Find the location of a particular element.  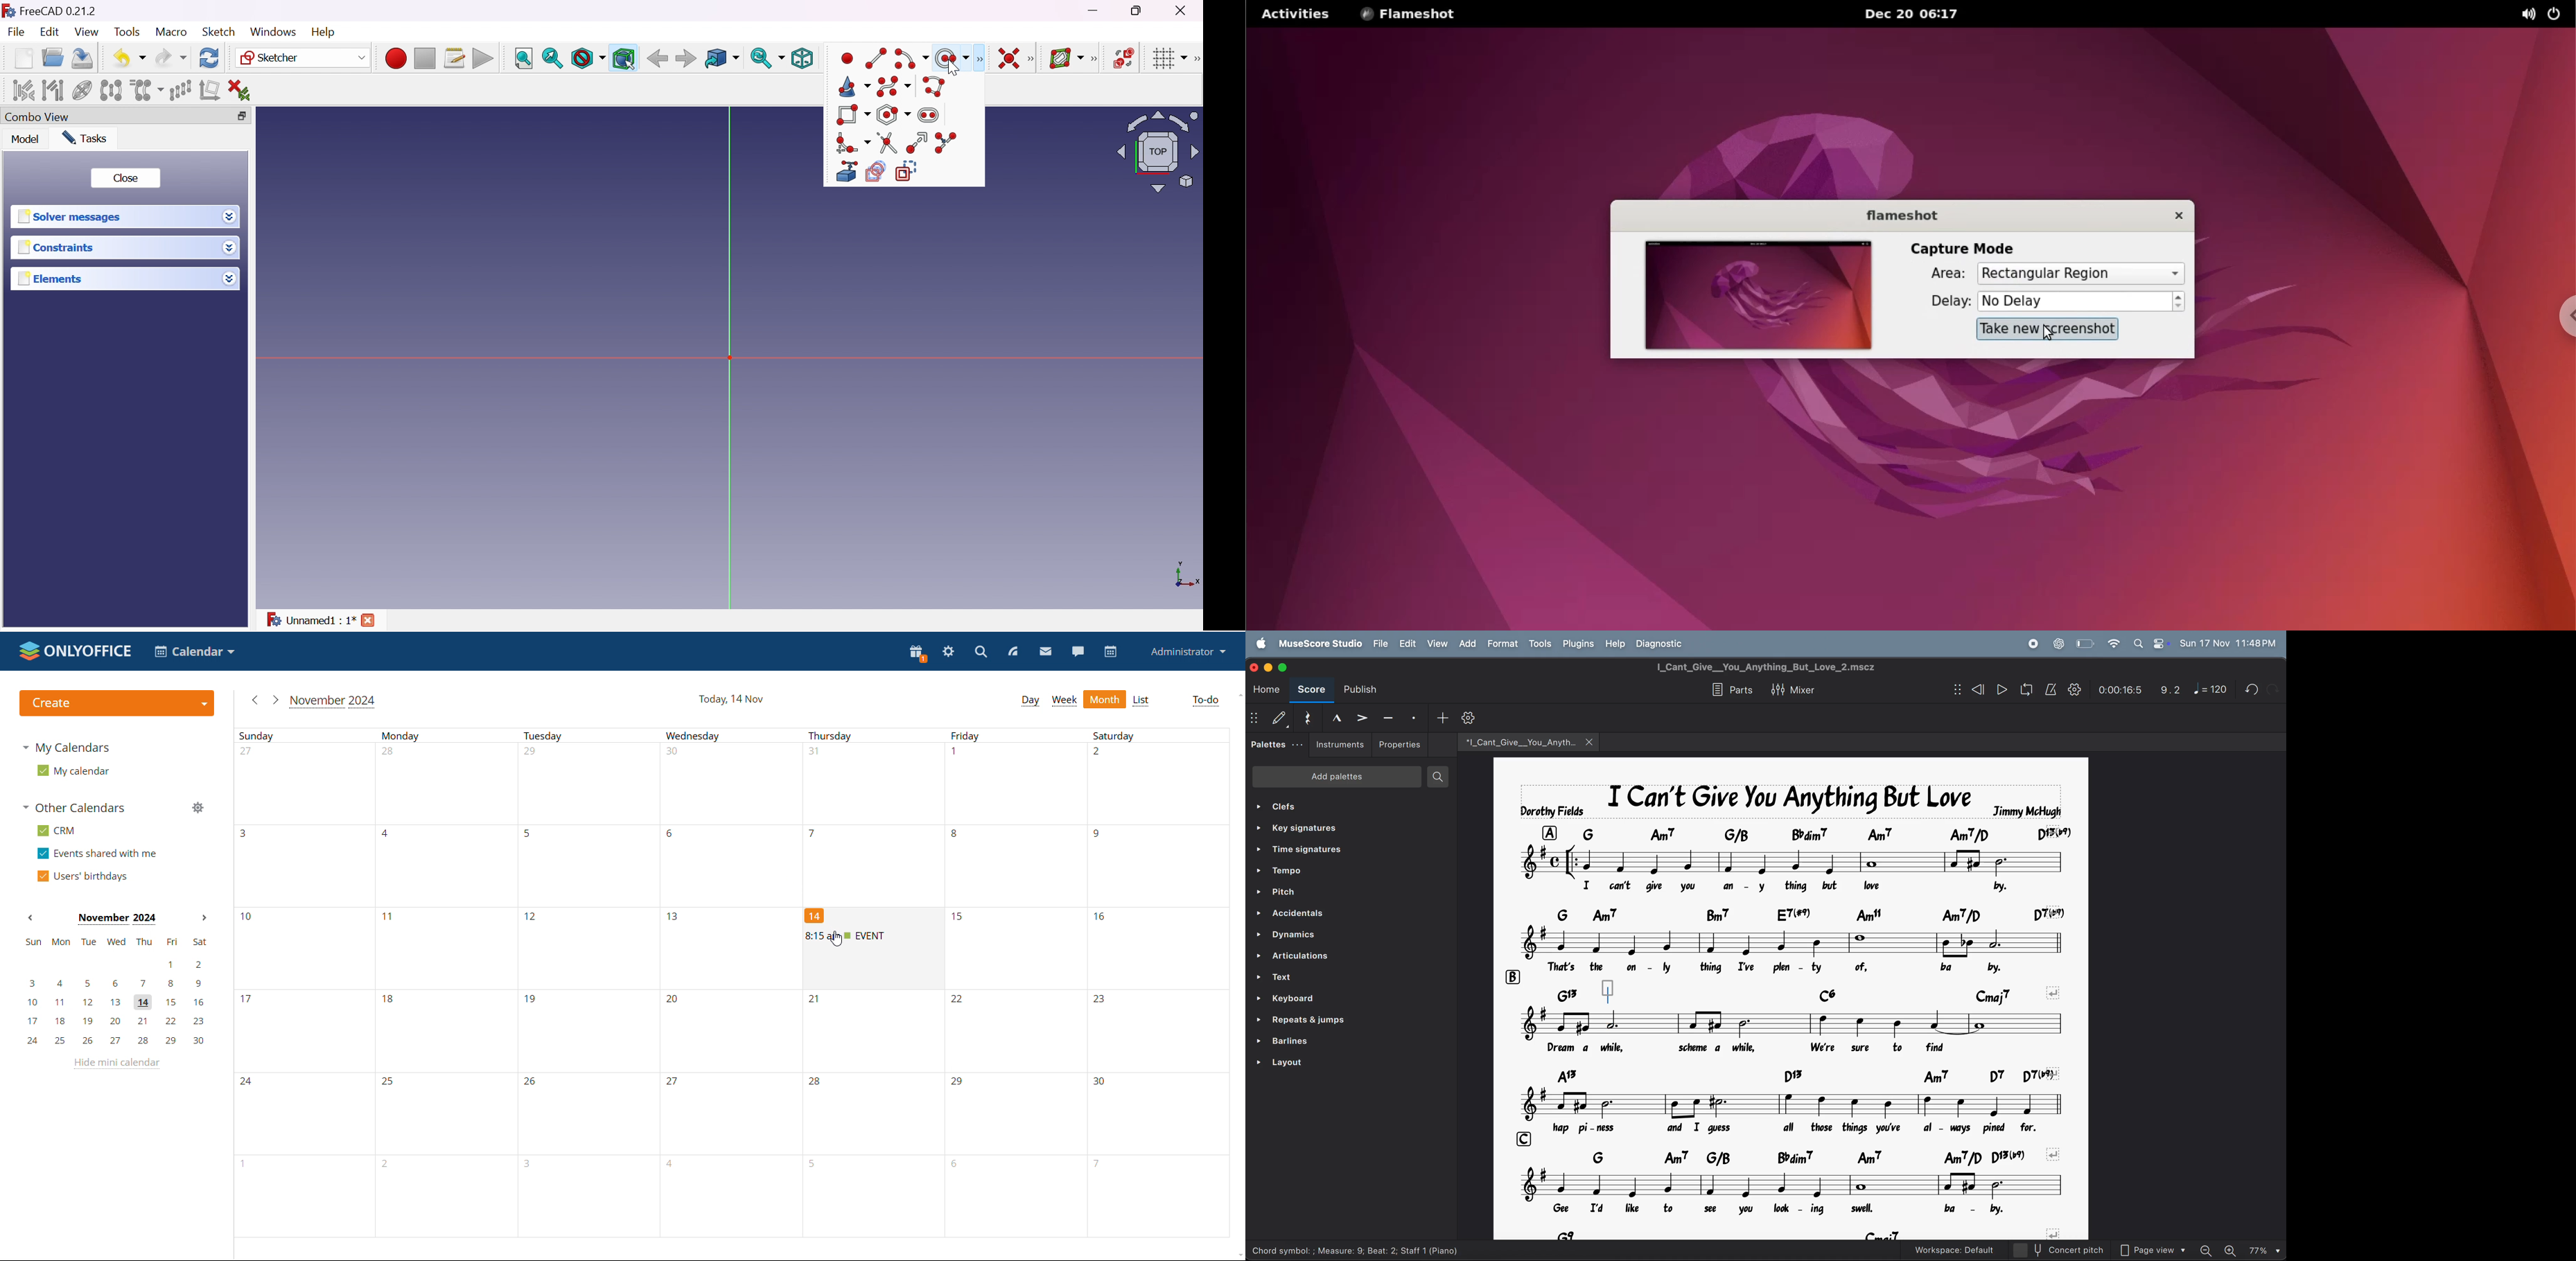

Create external geometry is located at coordinates (846, 172).